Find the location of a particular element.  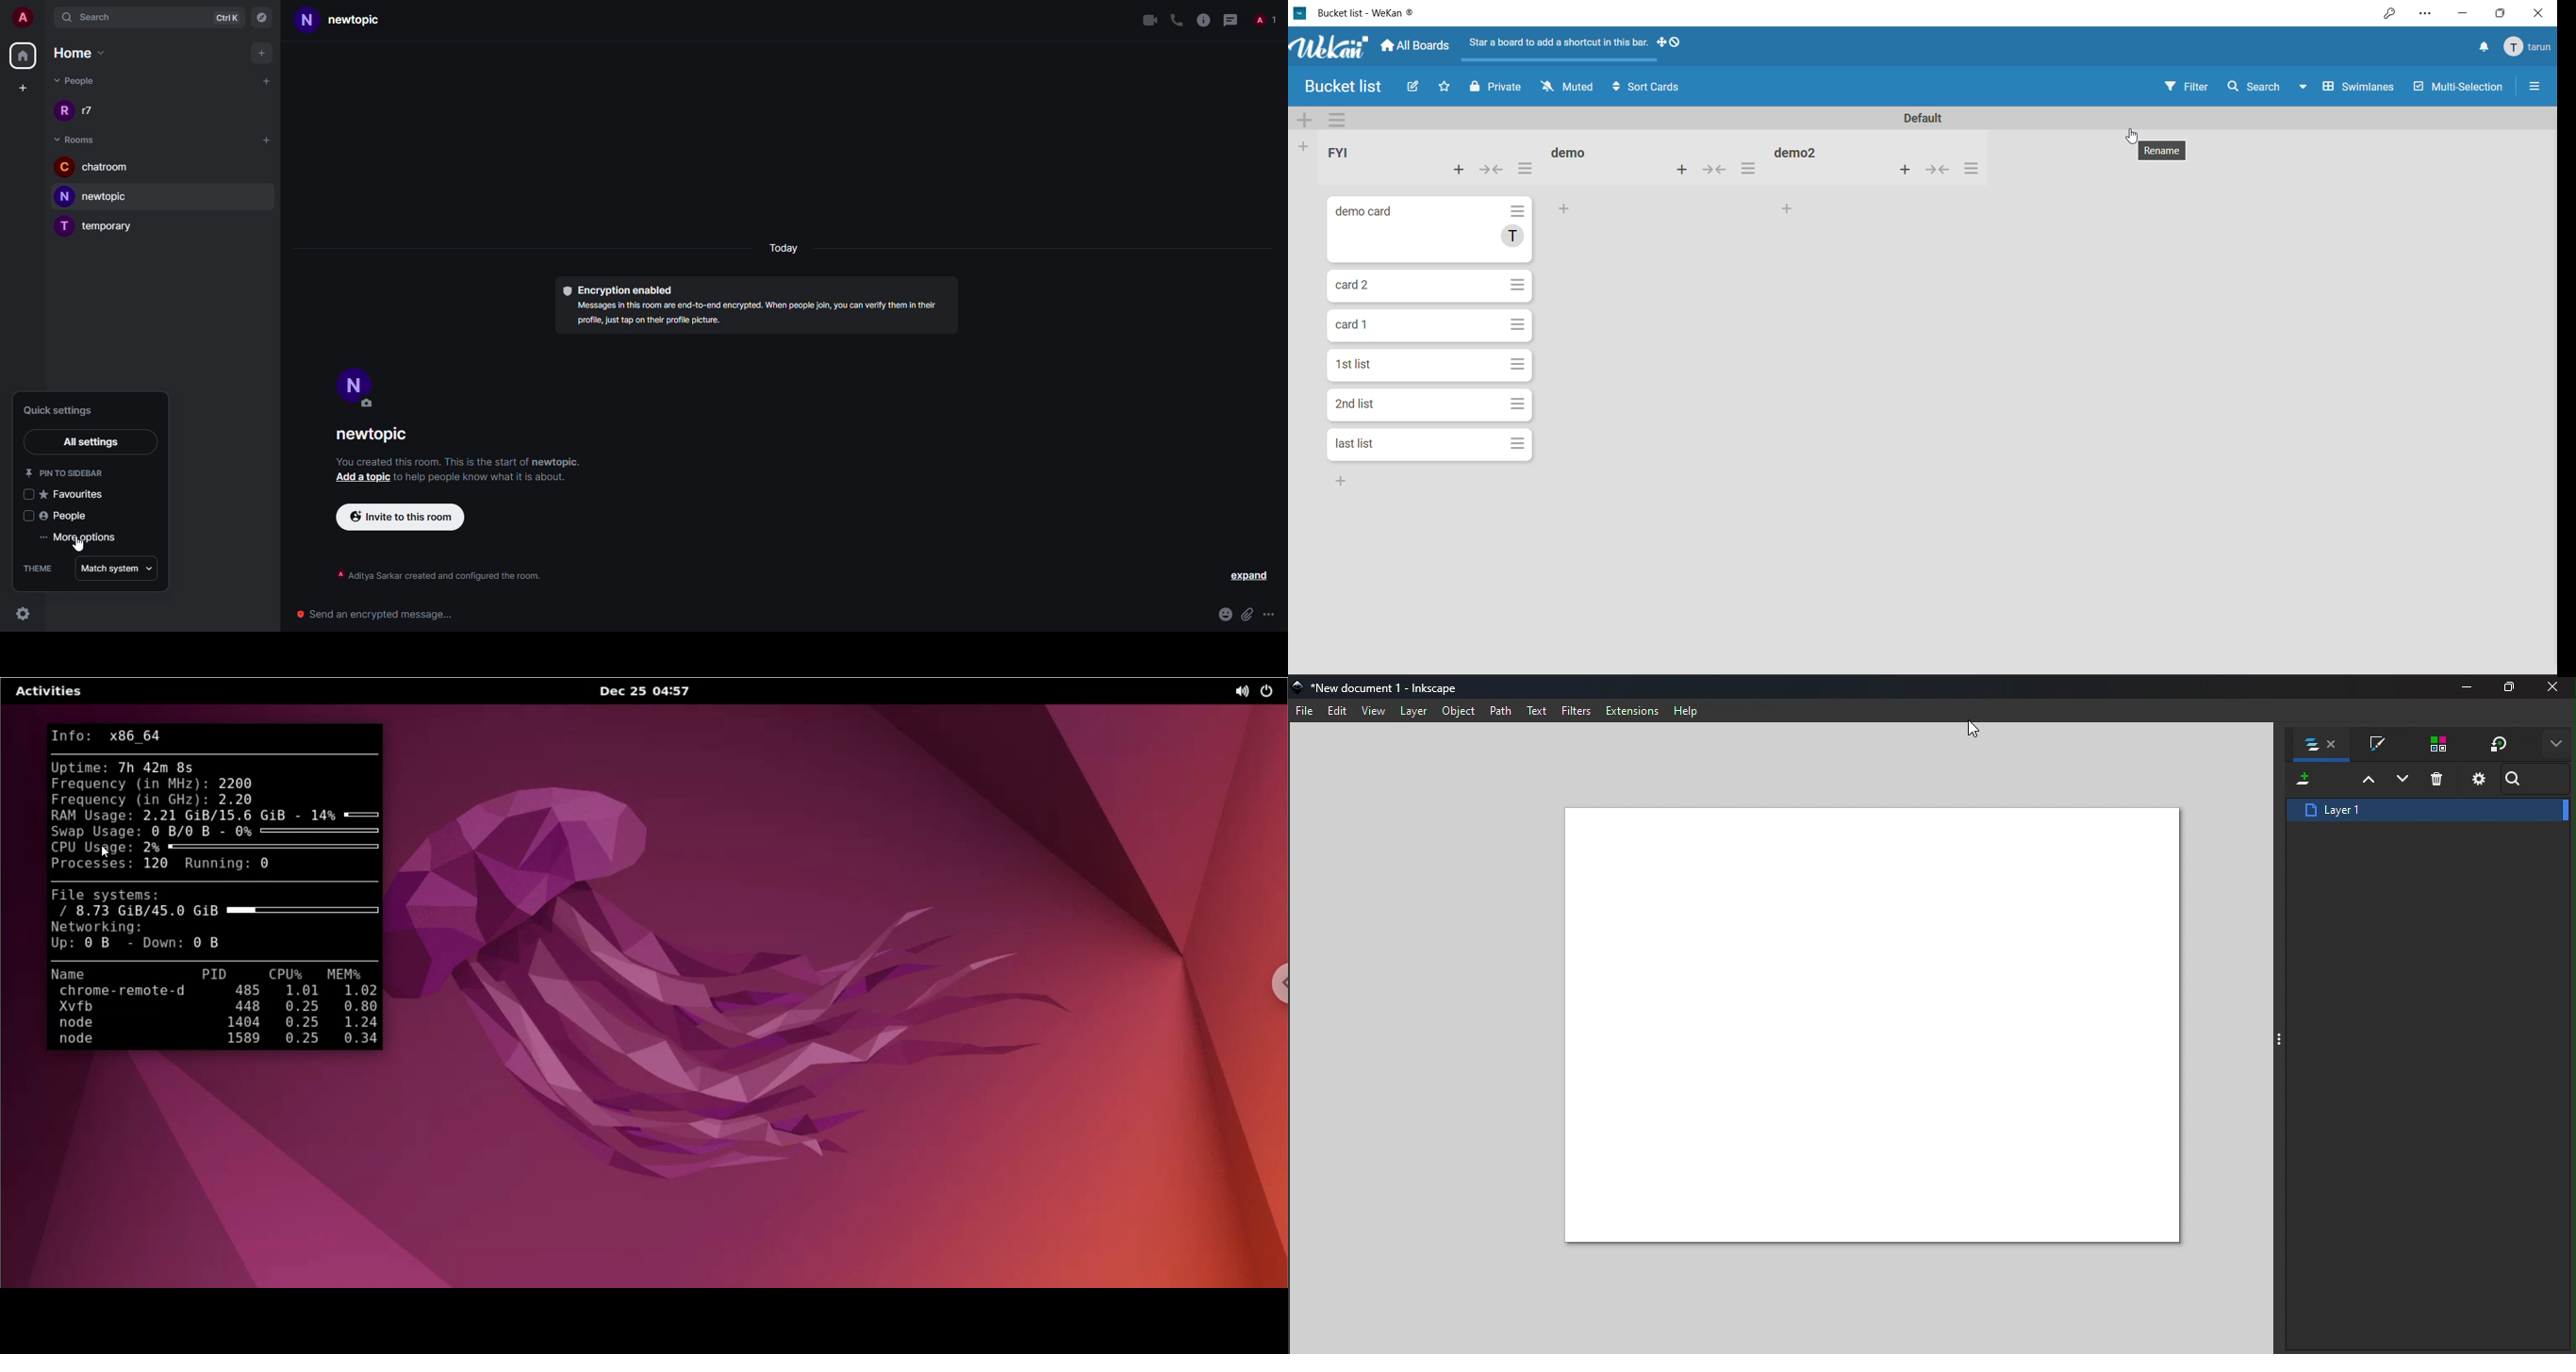

card bottom of the list is located at coordinates (1381, 446).